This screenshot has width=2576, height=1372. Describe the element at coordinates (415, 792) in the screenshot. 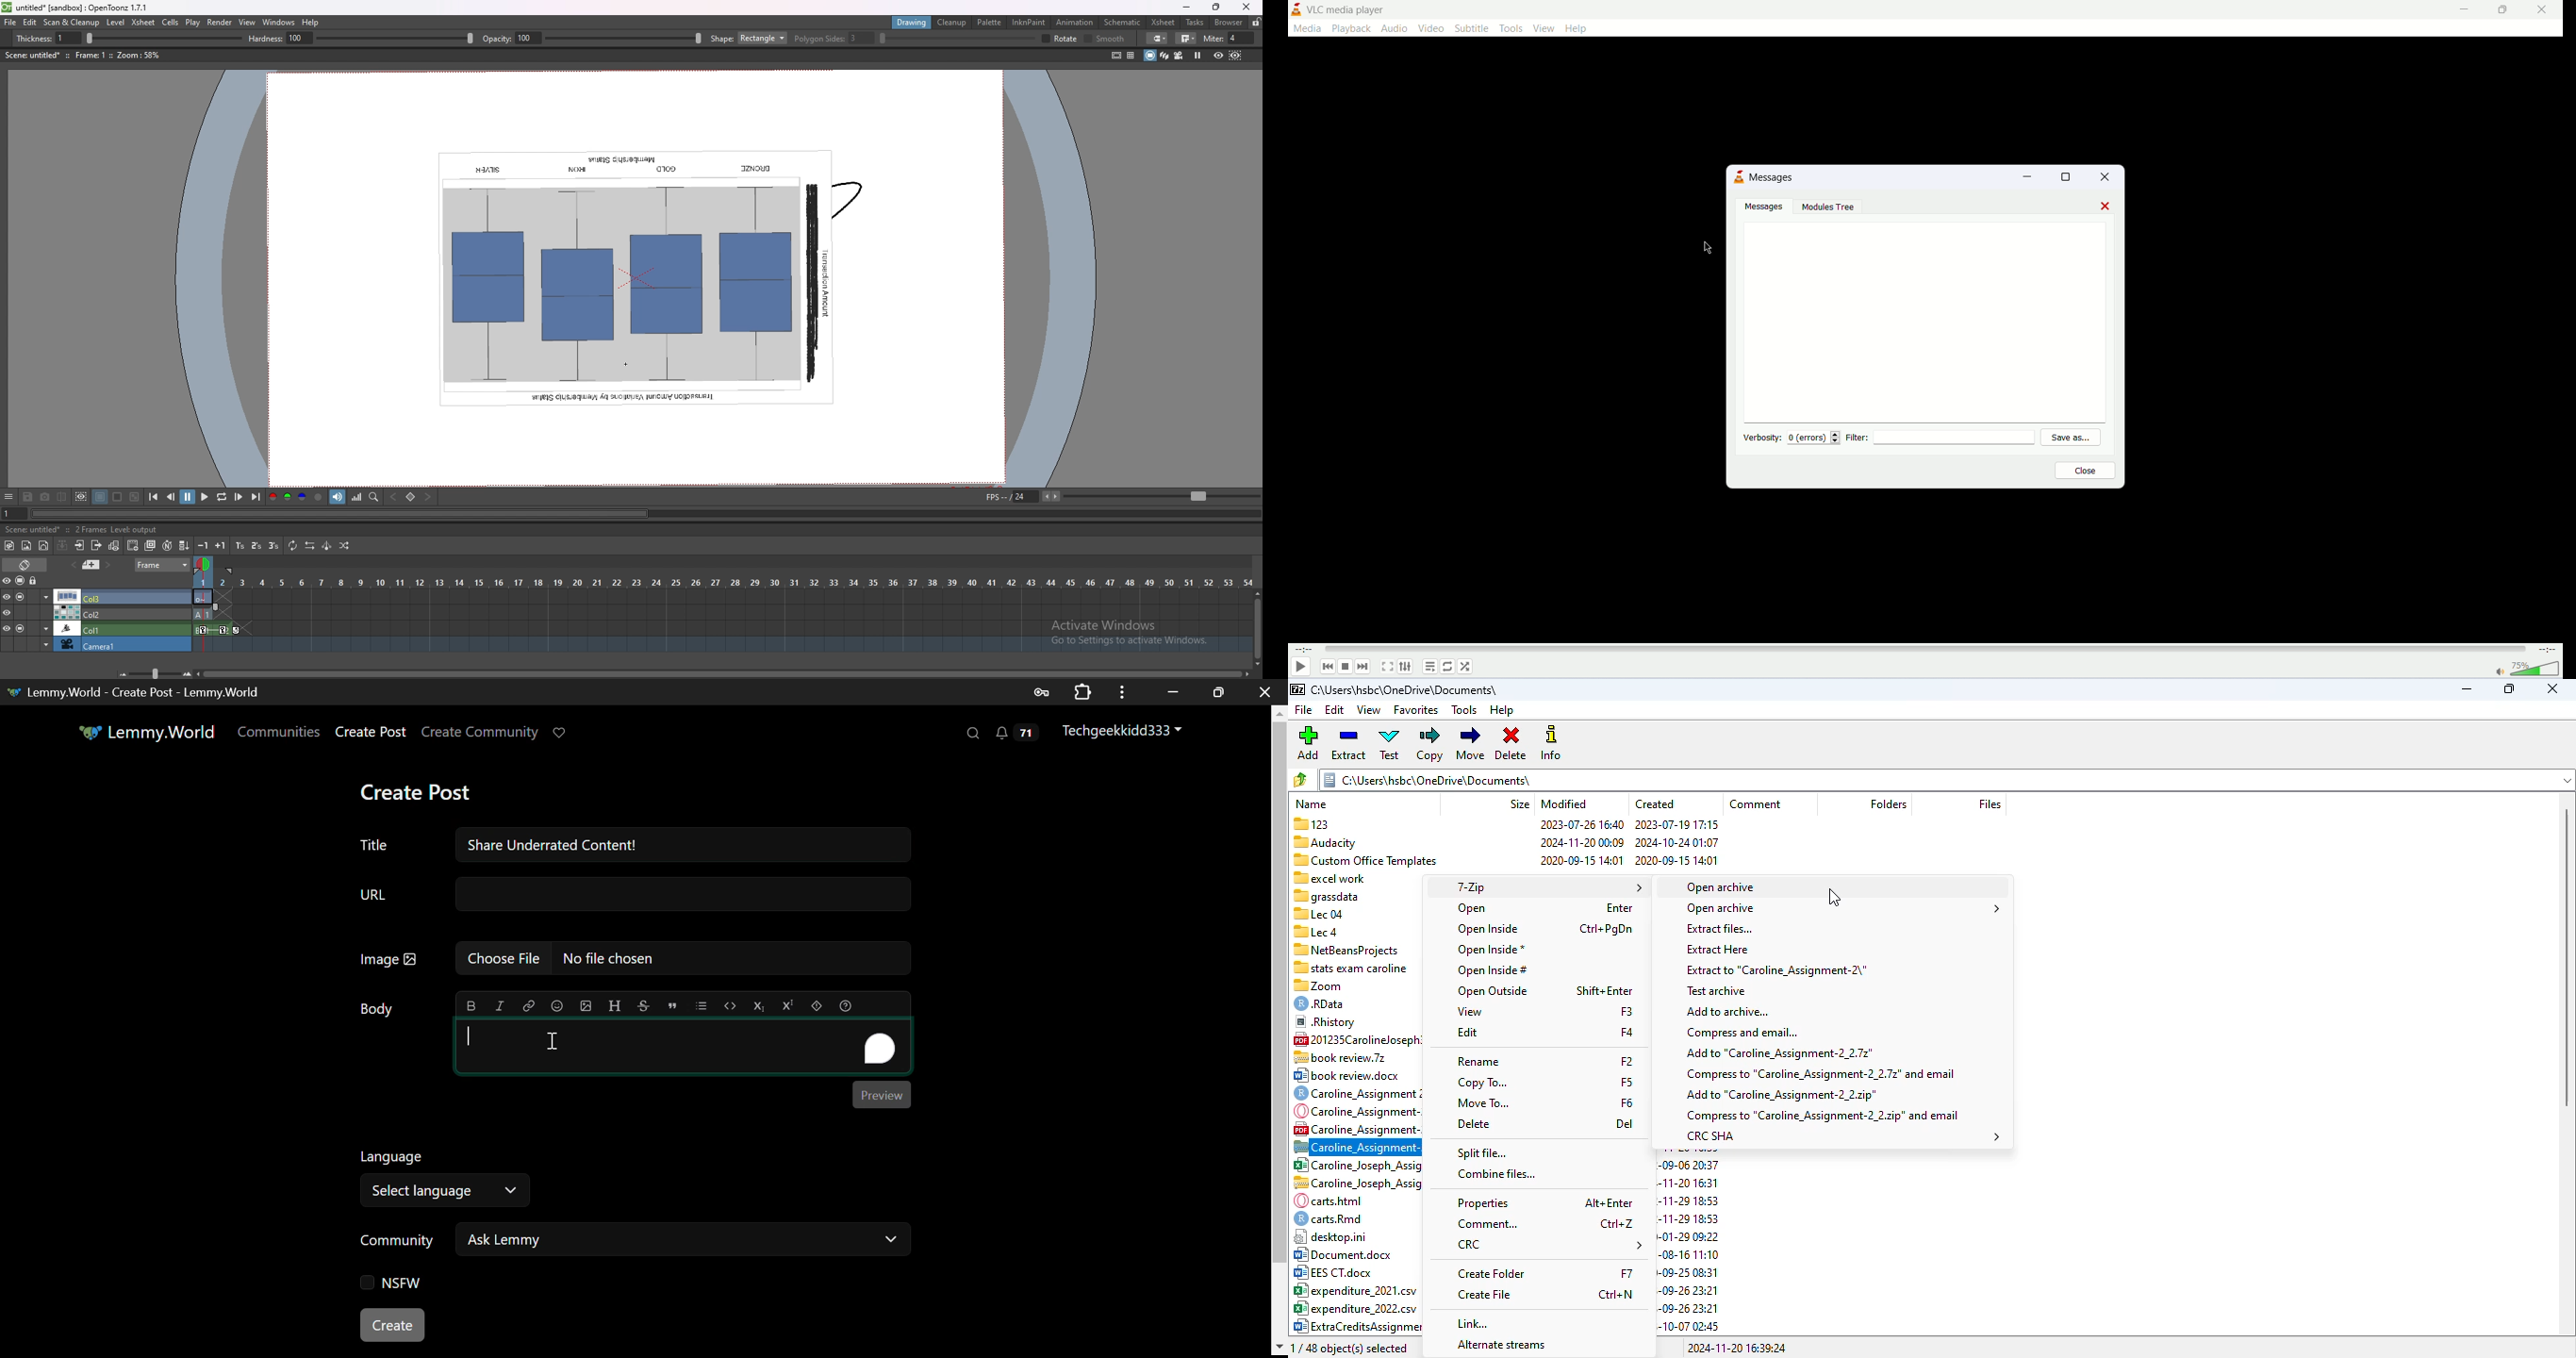

I see `Create Post` at that location.